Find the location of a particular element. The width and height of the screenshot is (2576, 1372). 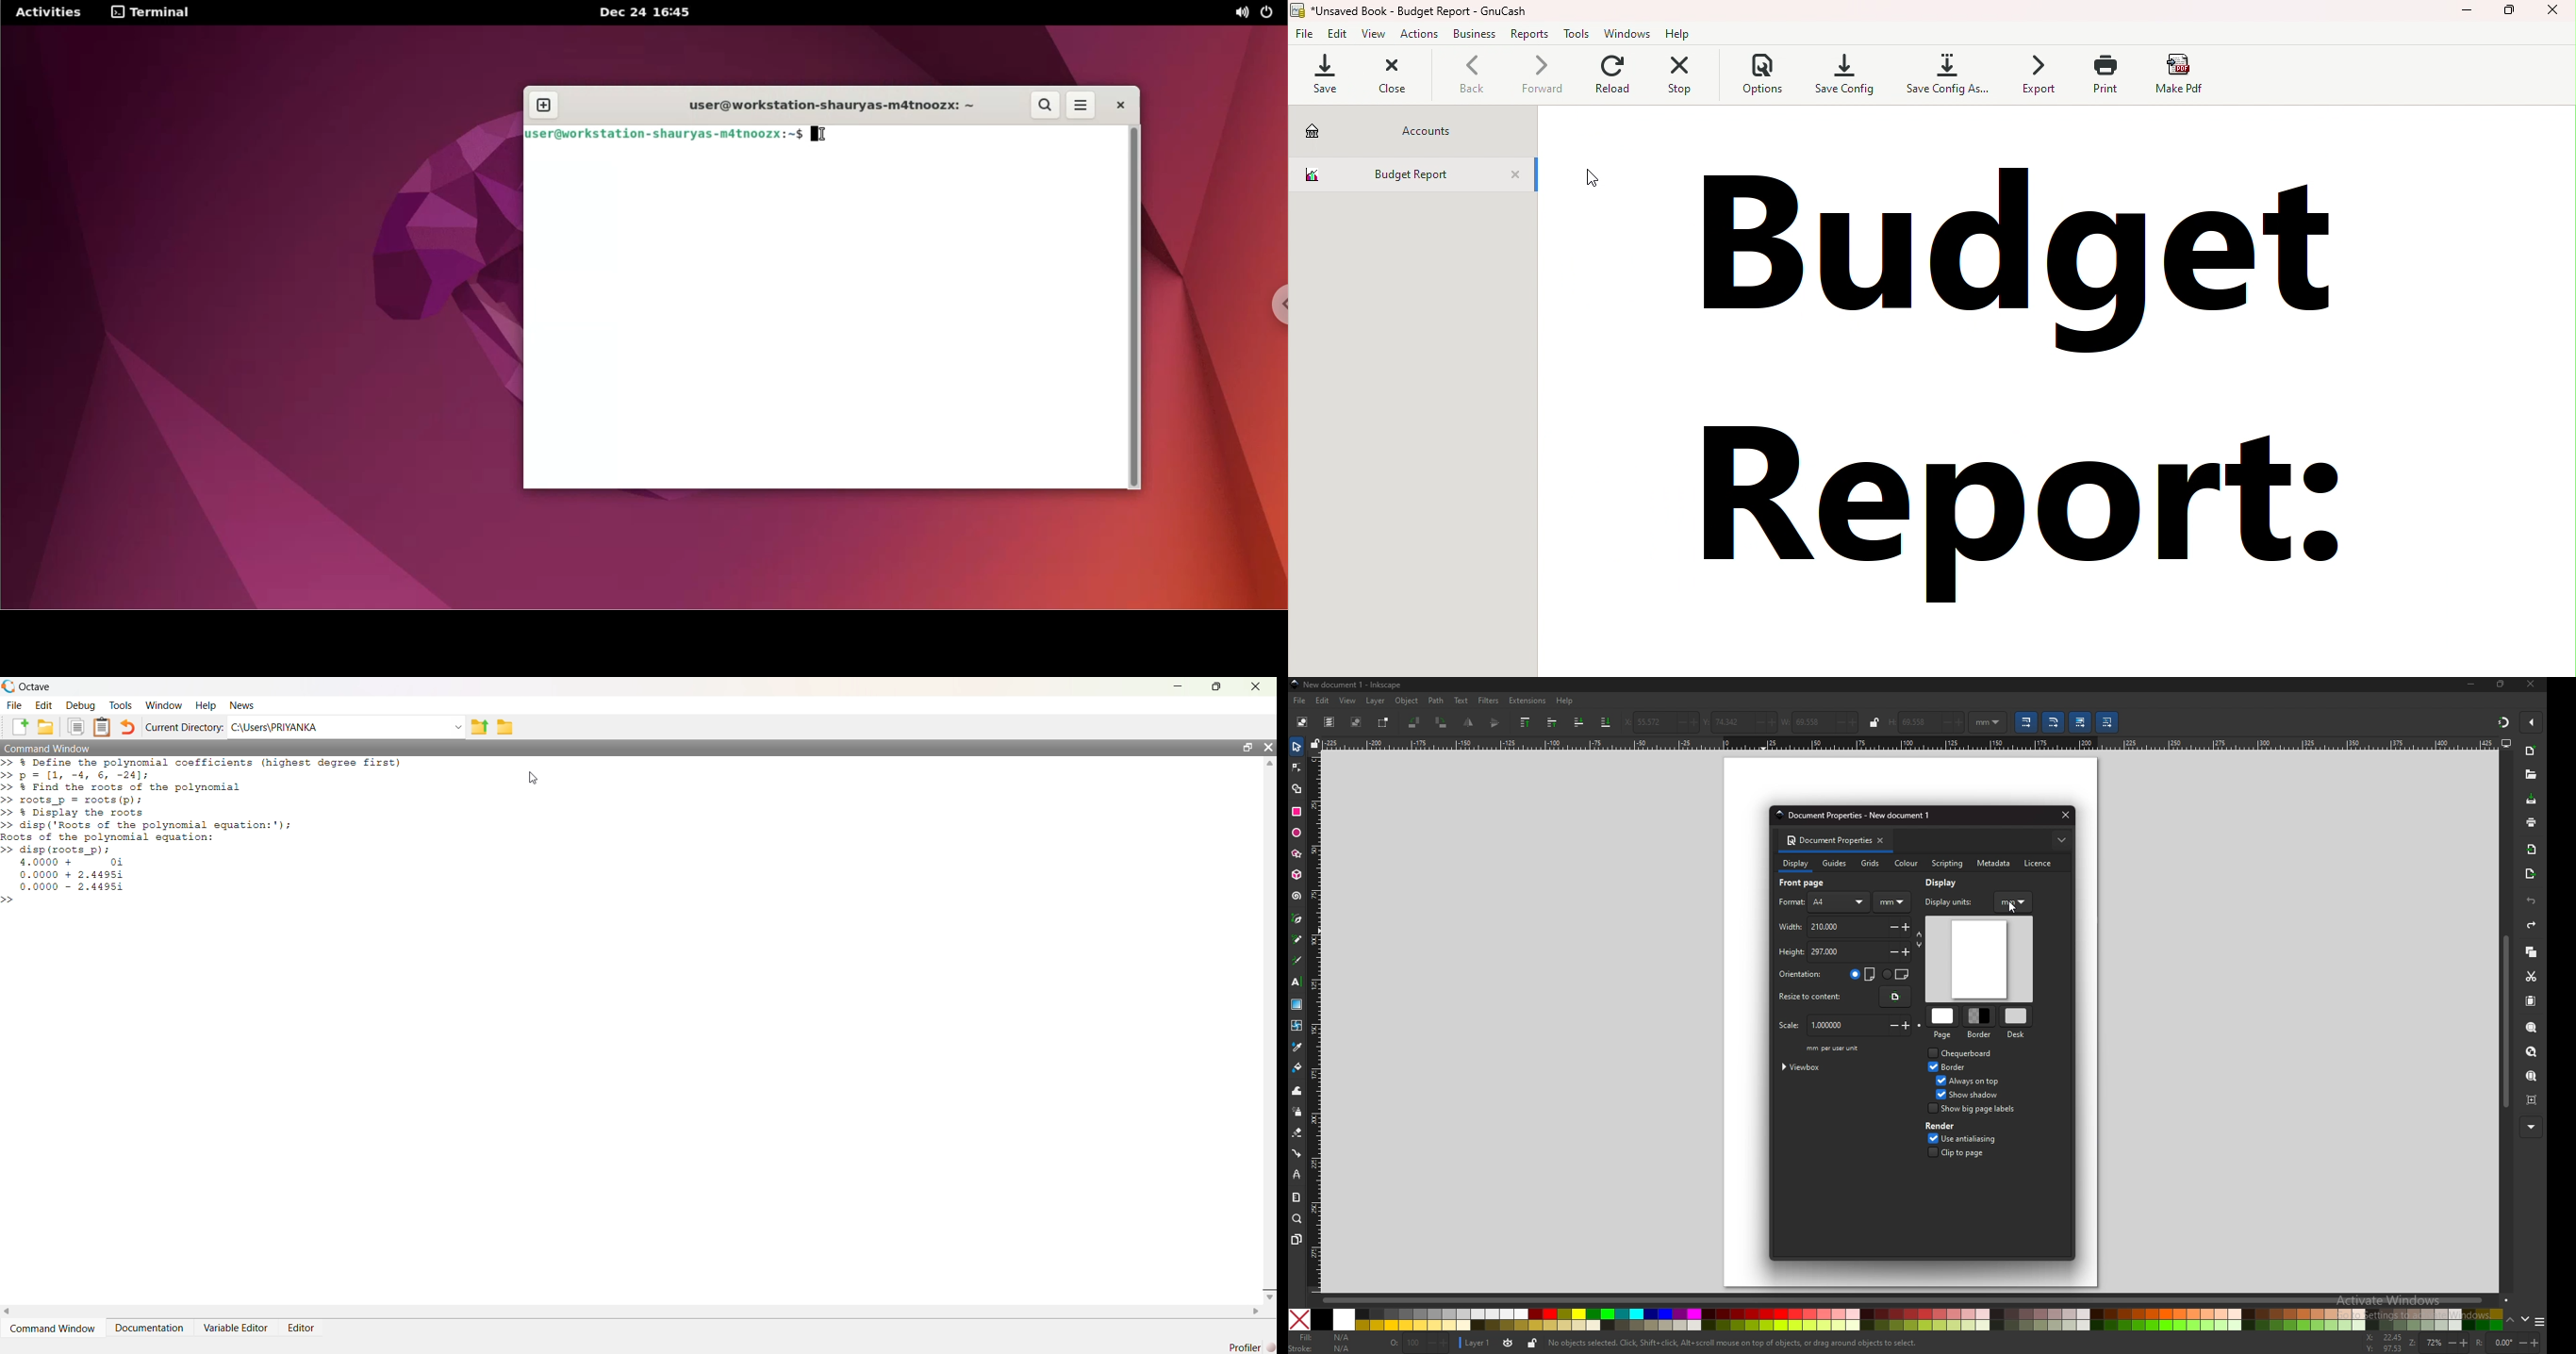

border is located at coordinates (1958, 1067).